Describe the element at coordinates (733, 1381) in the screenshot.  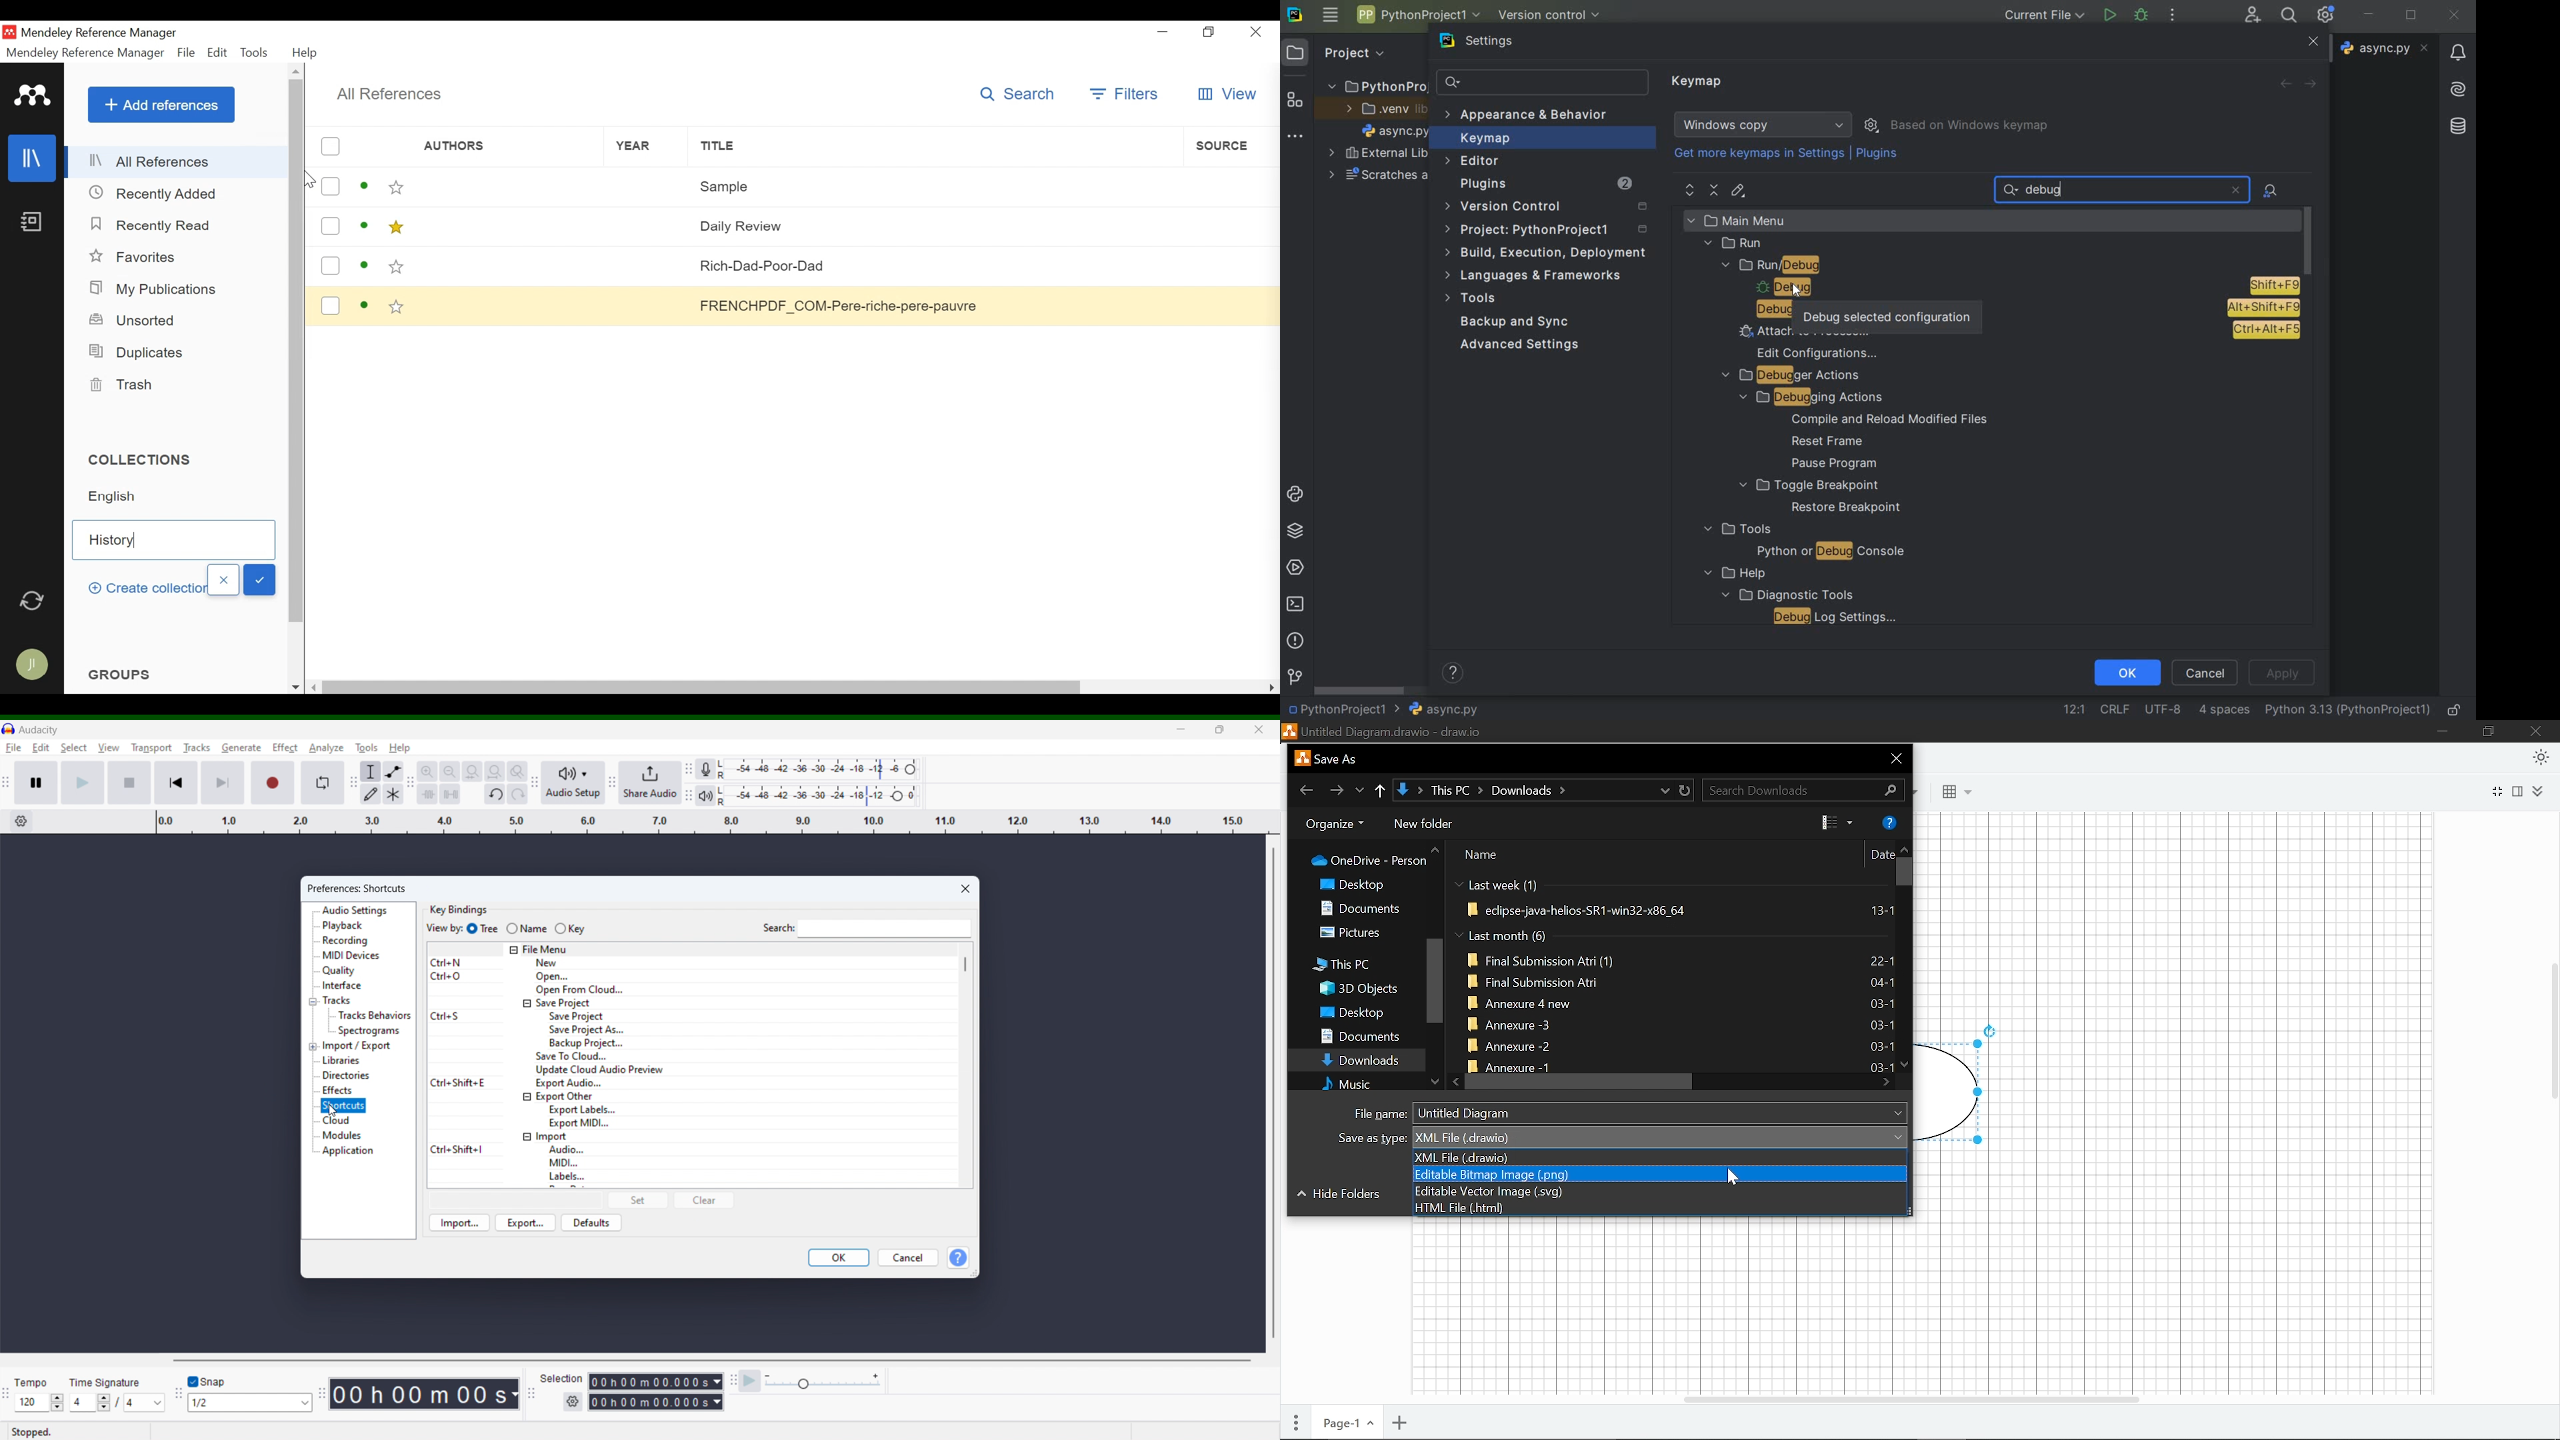
I see `Enables movment of play back speed toolbar` at that location.